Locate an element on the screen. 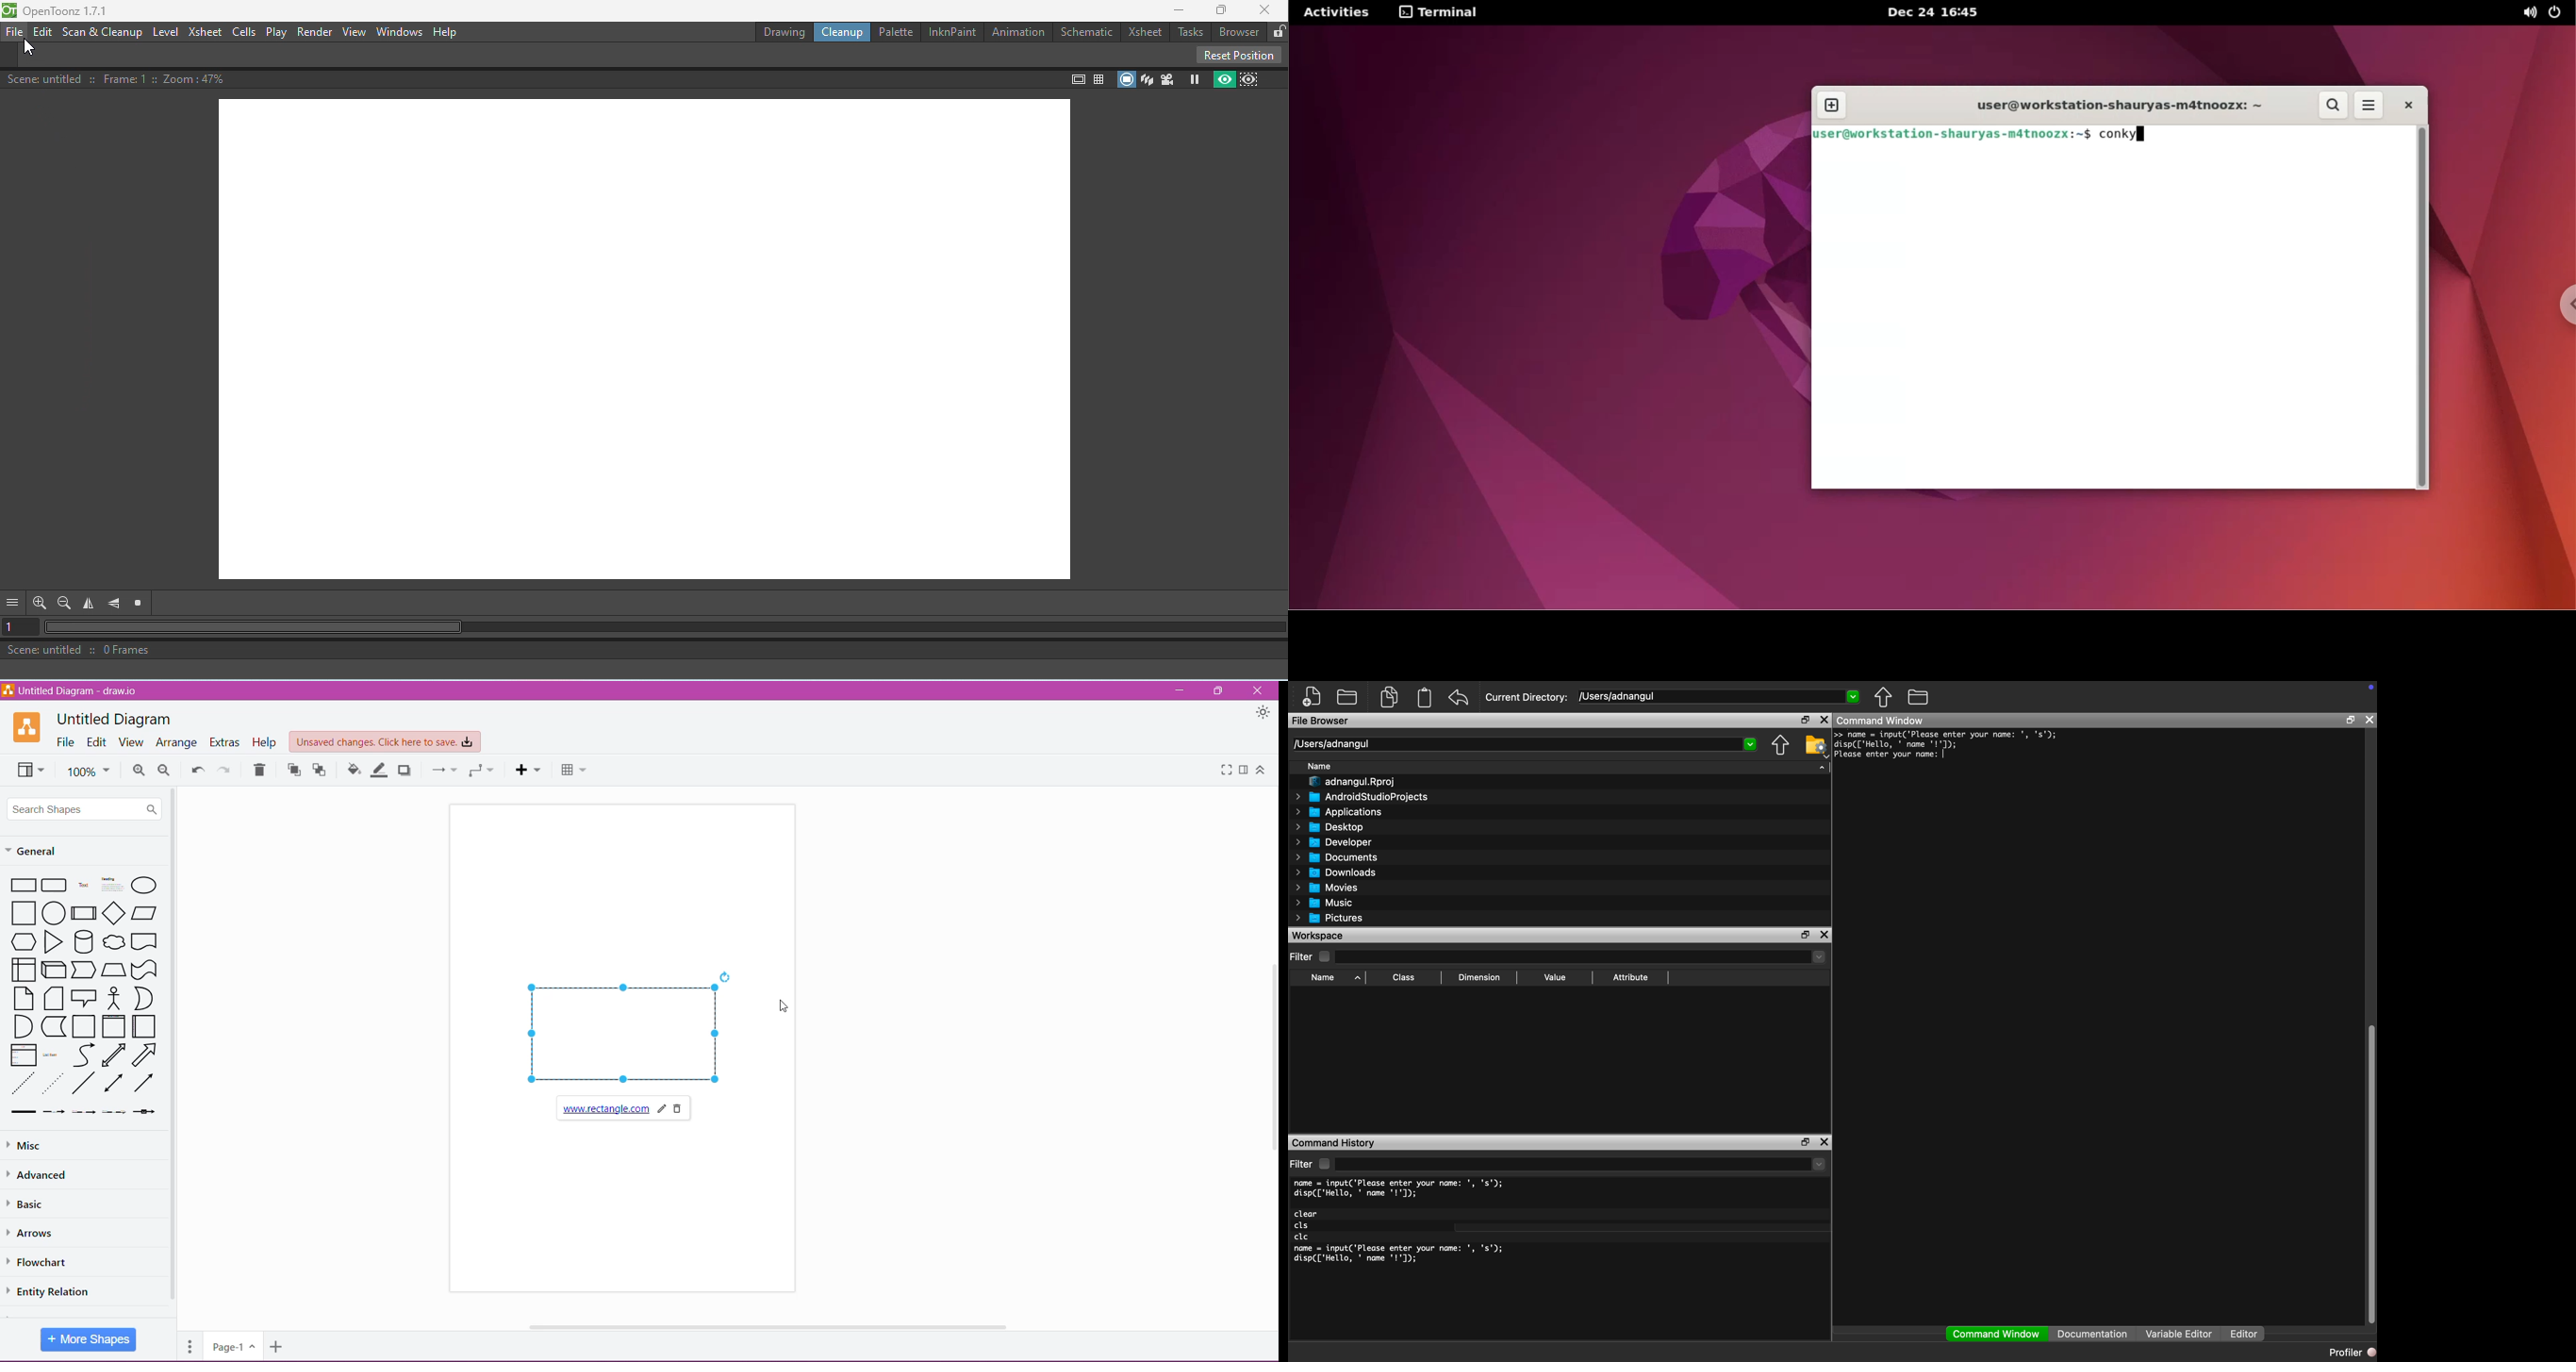  Freeze is located at coordinates (1191, 80).